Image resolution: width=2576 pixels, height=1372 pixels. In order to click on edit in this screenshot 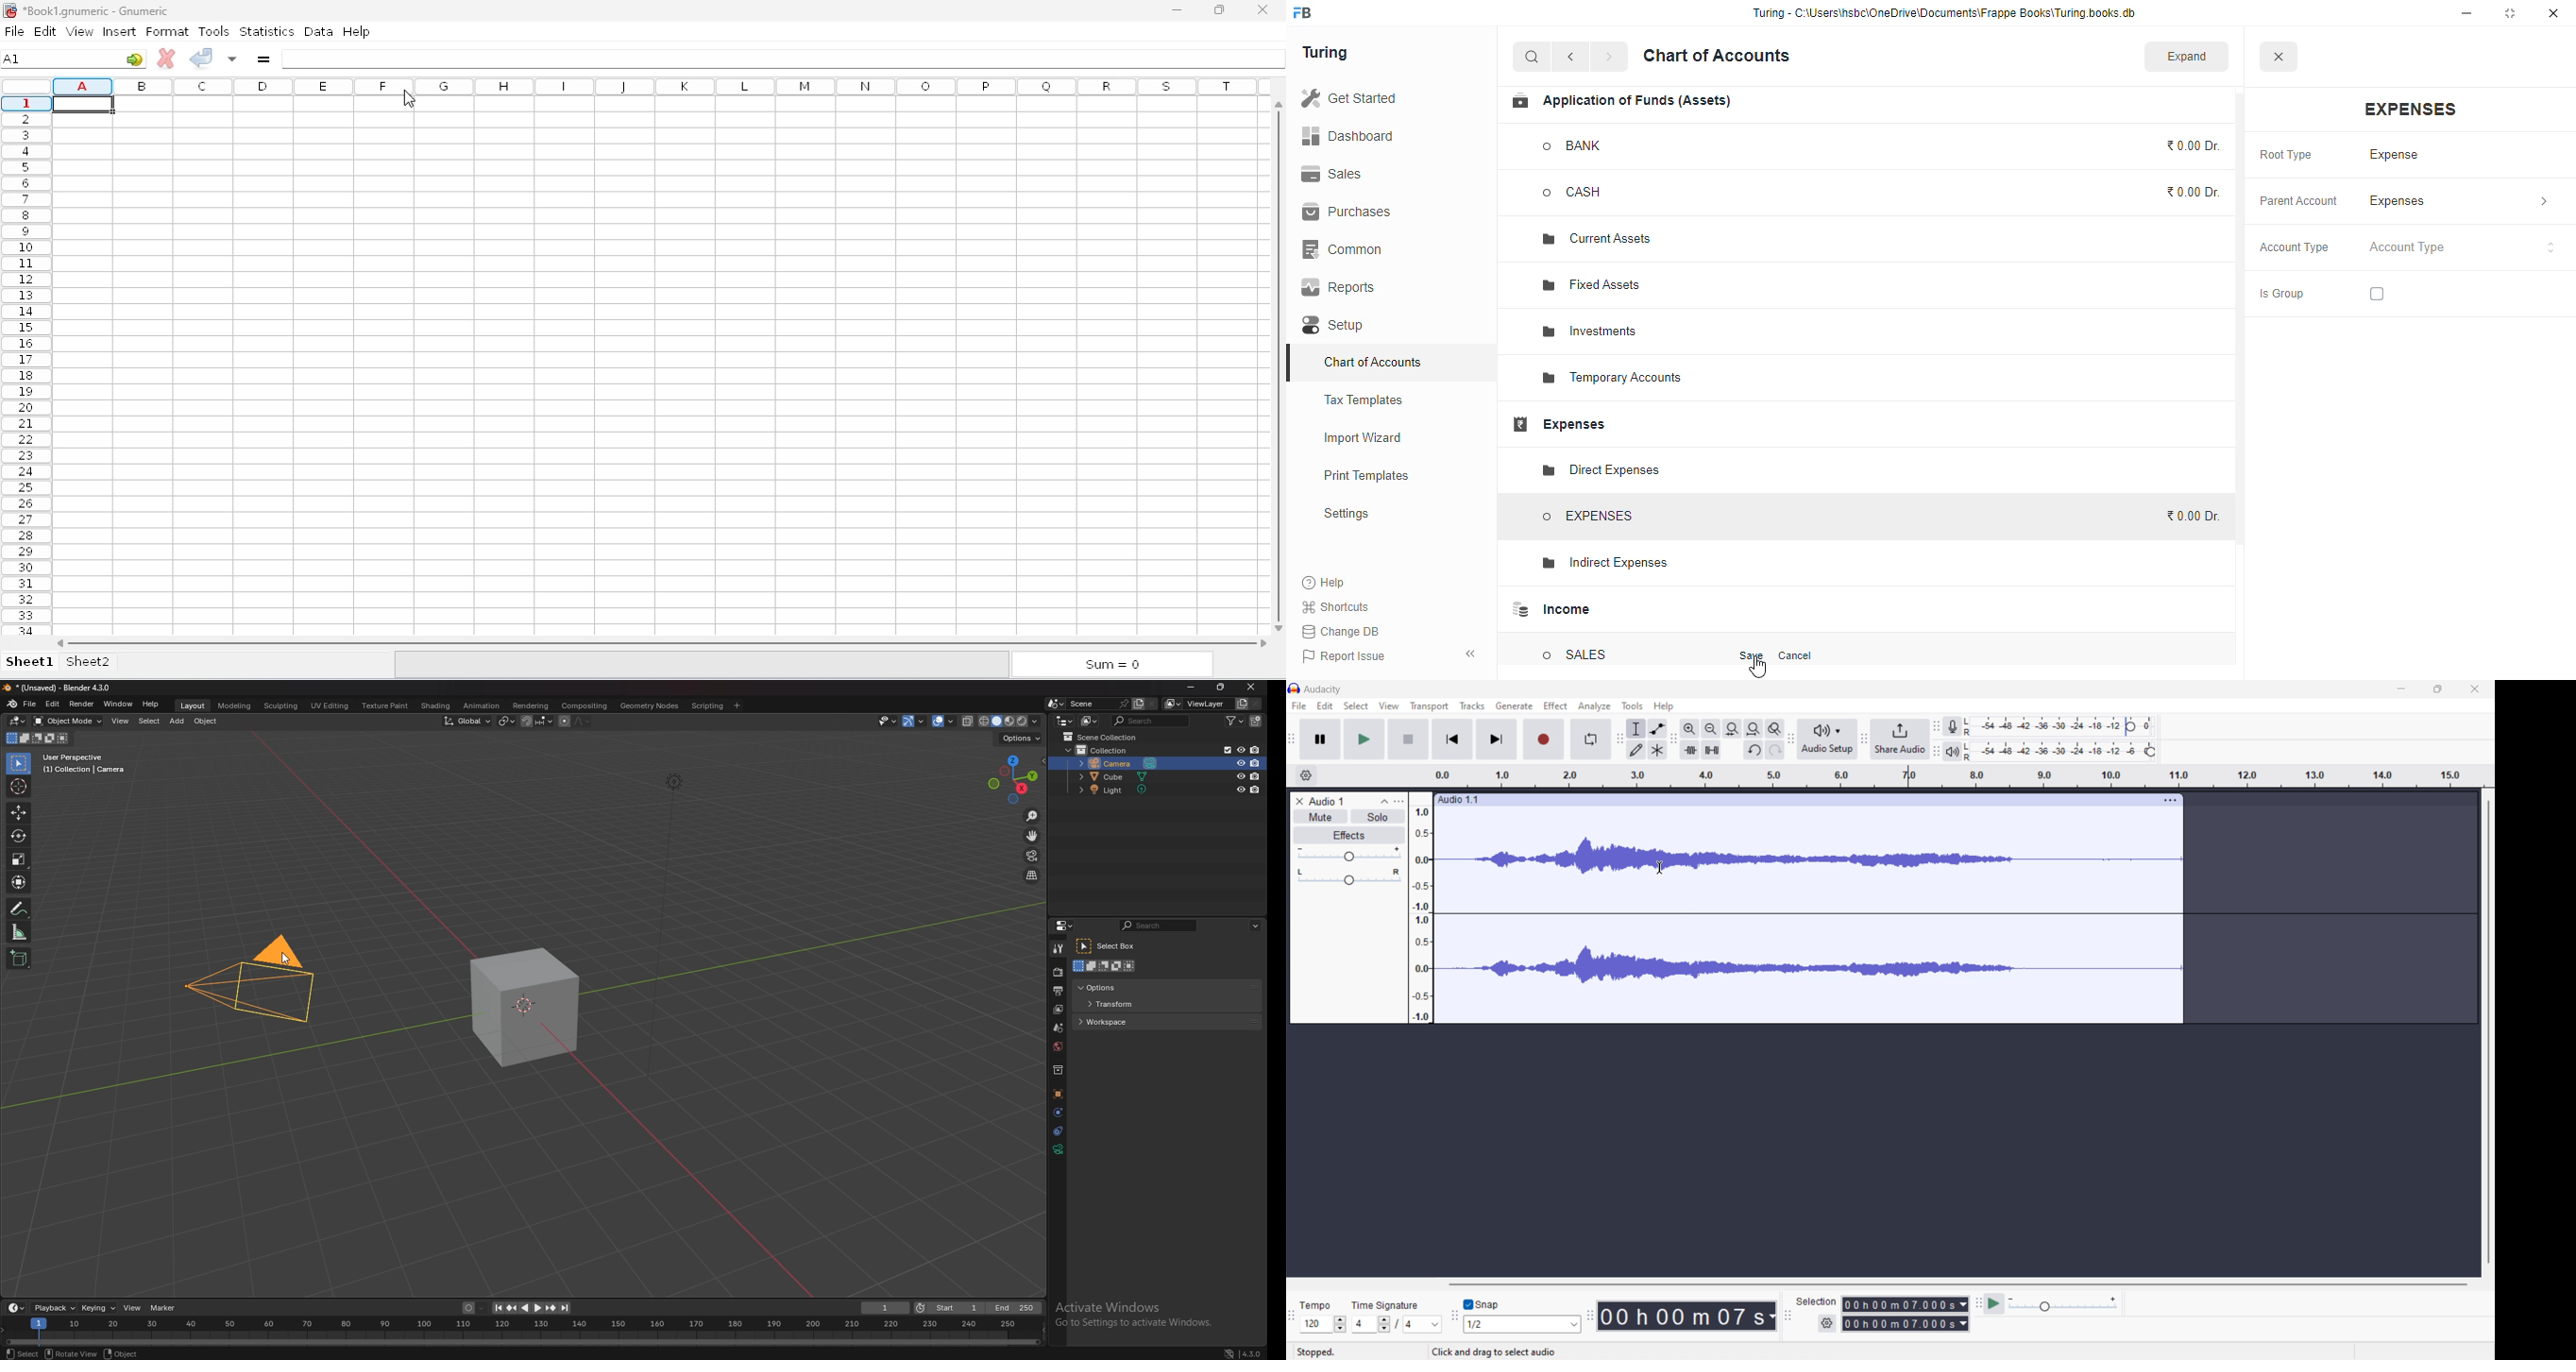, I will do `click(1325, 705)`.